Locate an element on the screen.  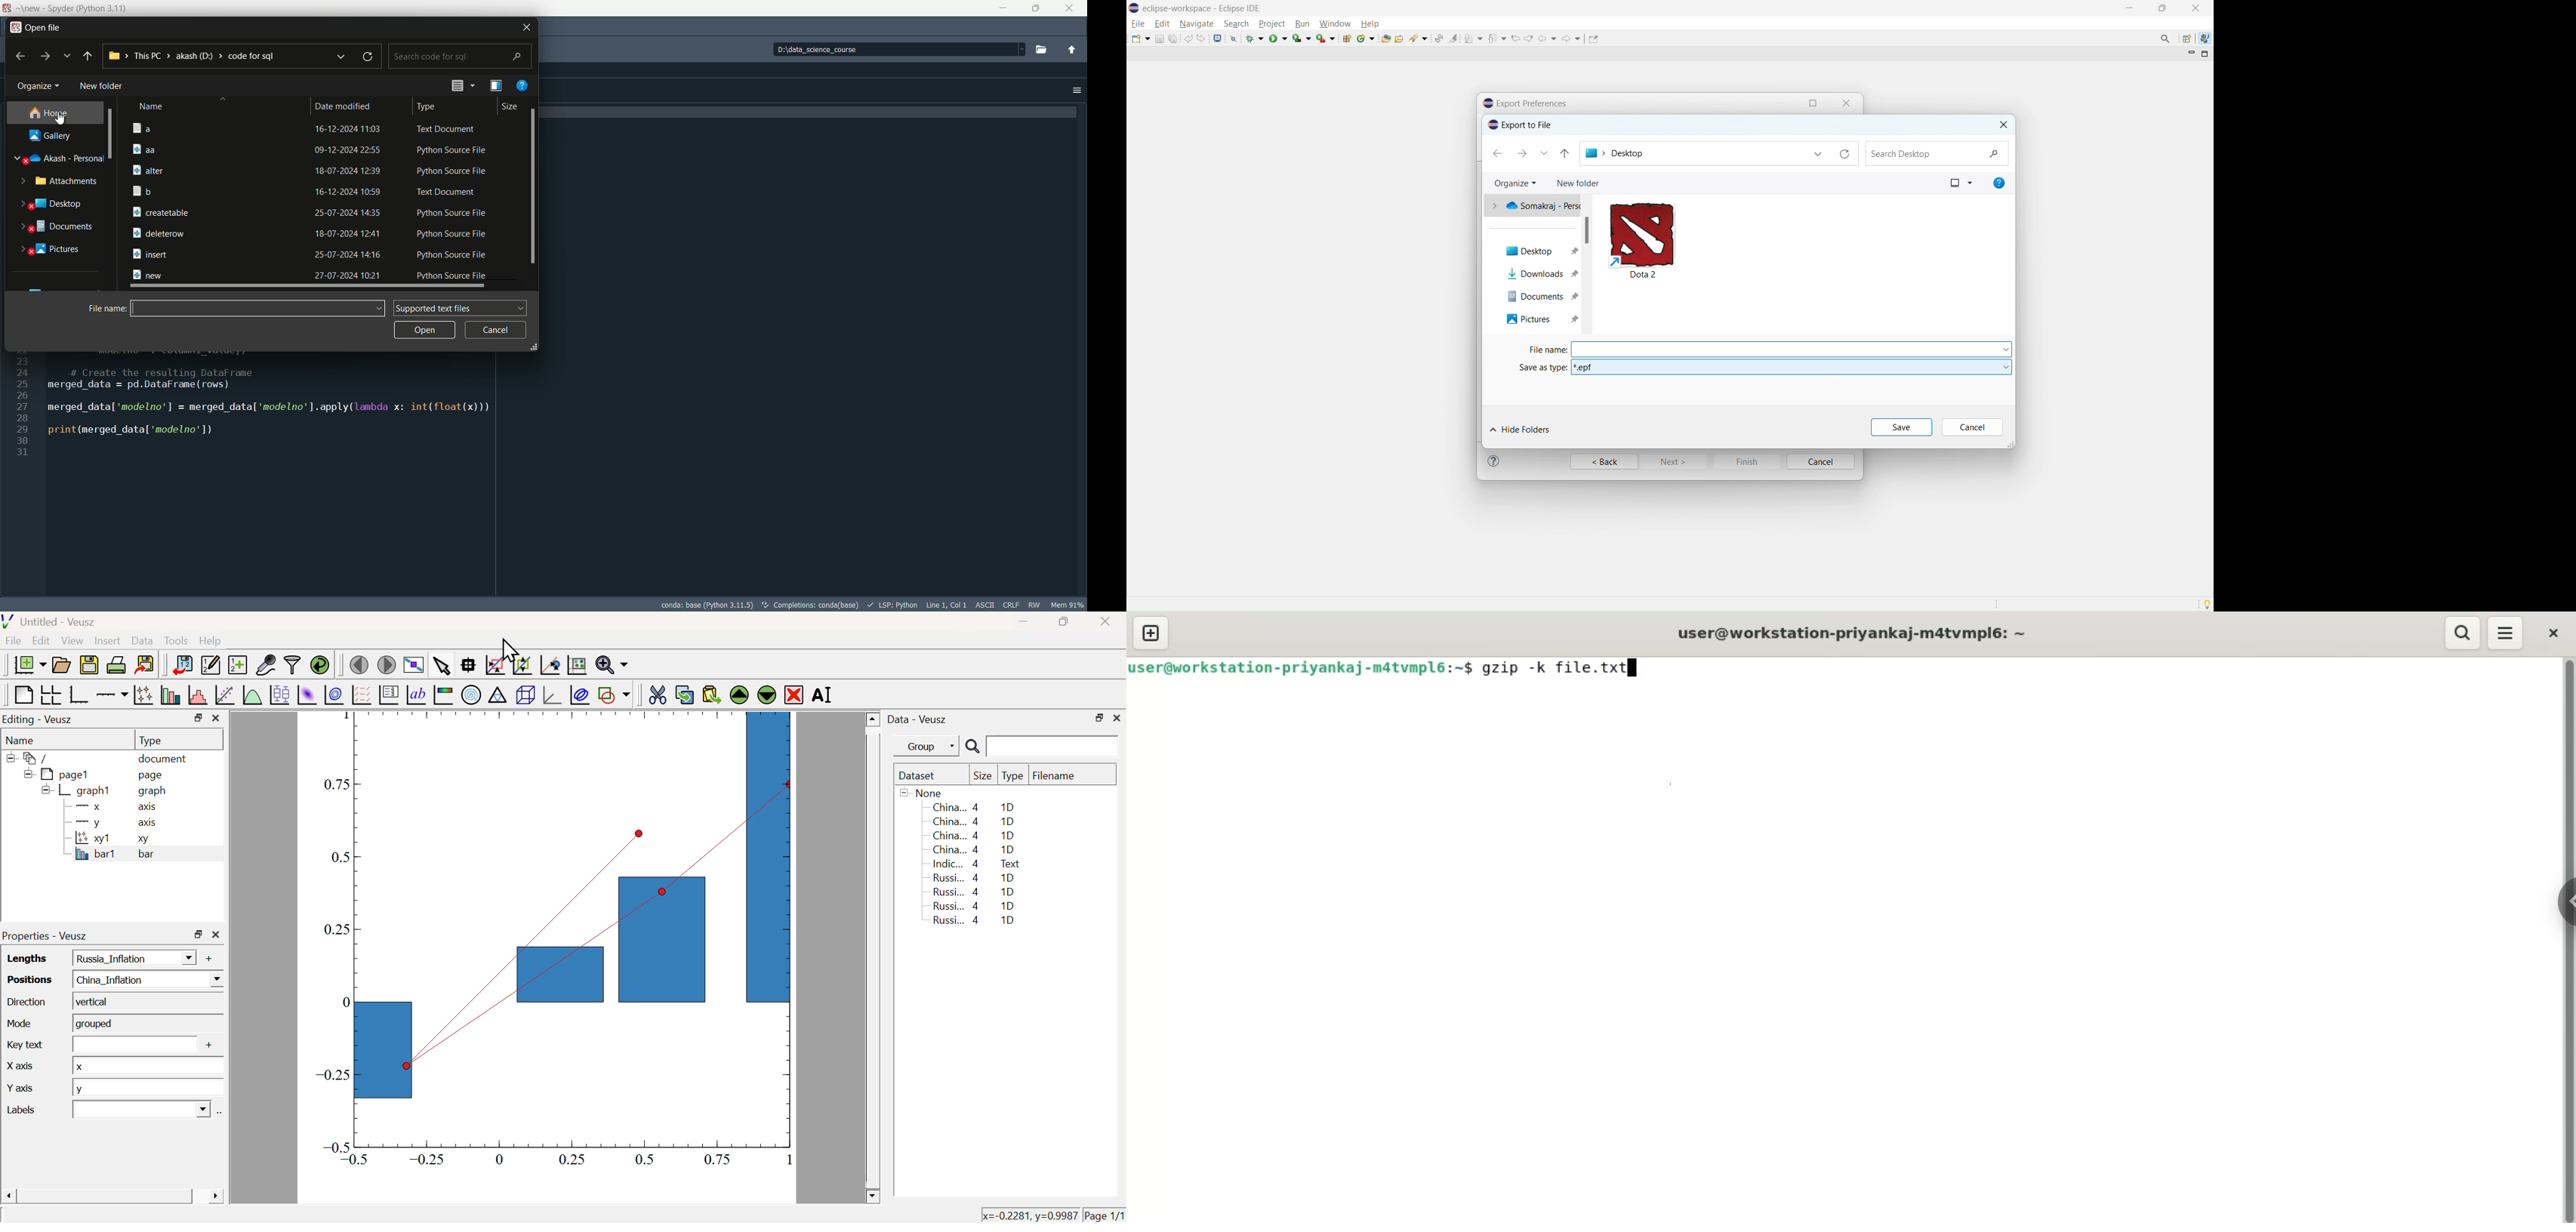
back is located at coordinates (87, 57).